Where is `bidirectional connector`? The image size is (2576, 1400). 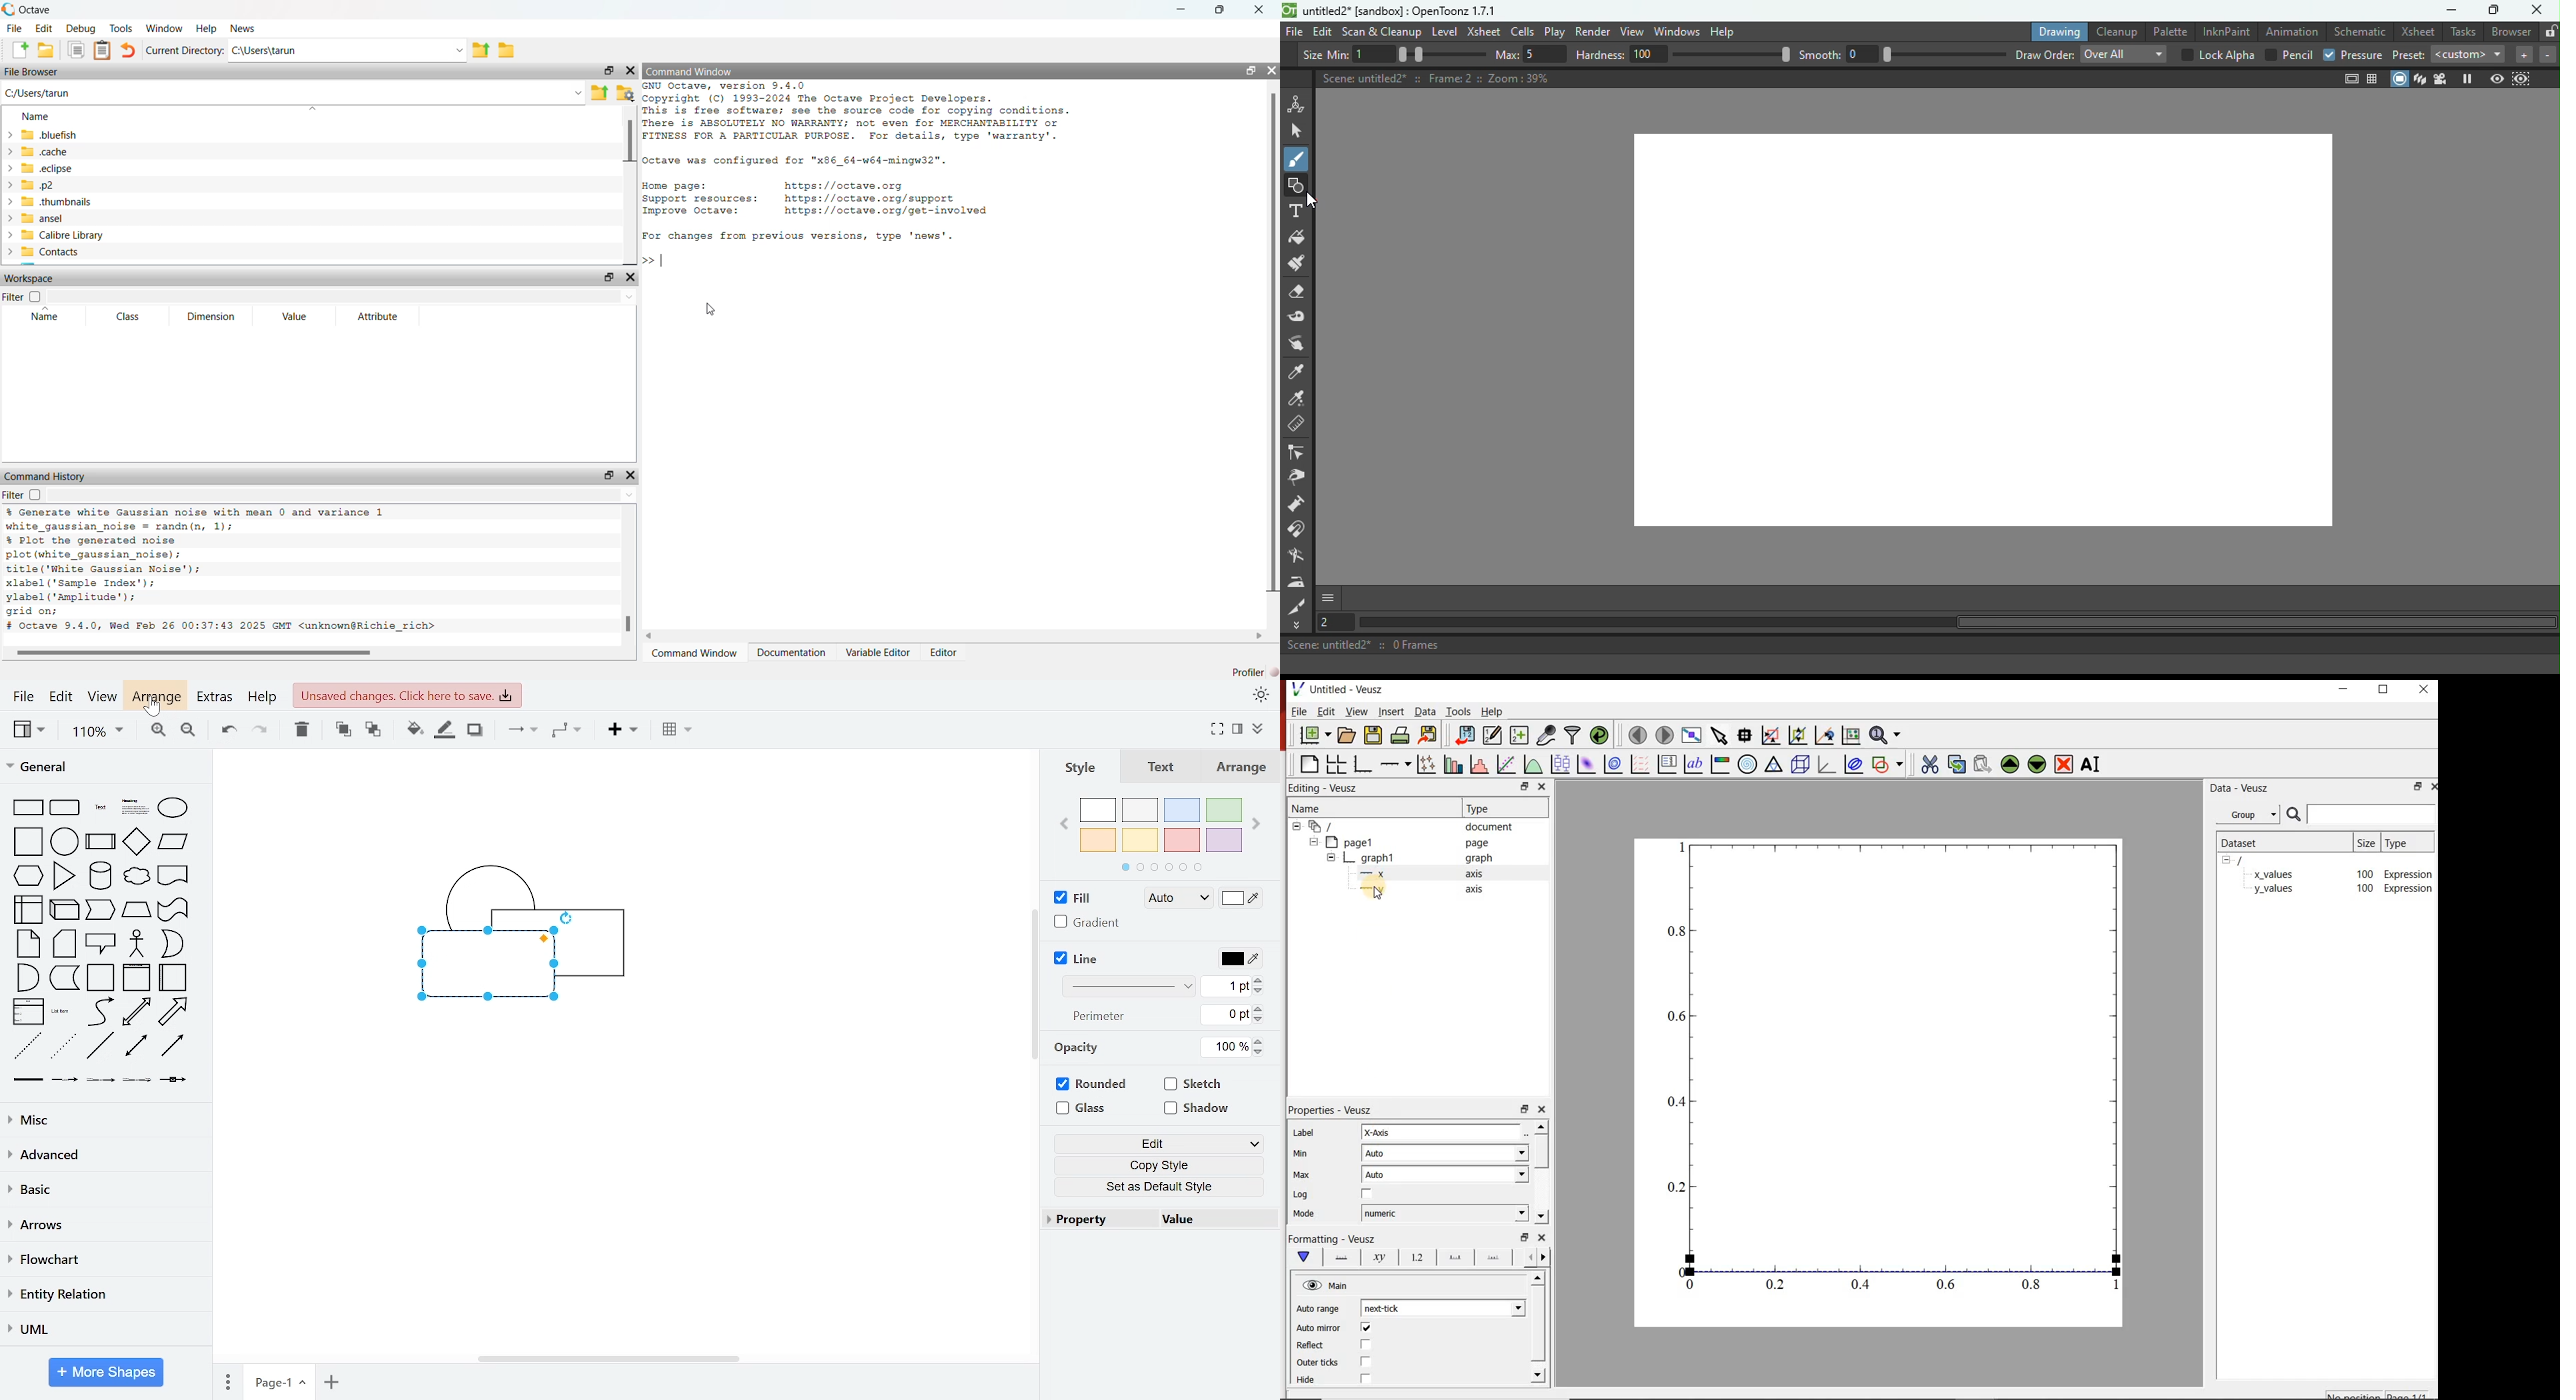
bidirectional connector is located at coordinates (137, 1046).